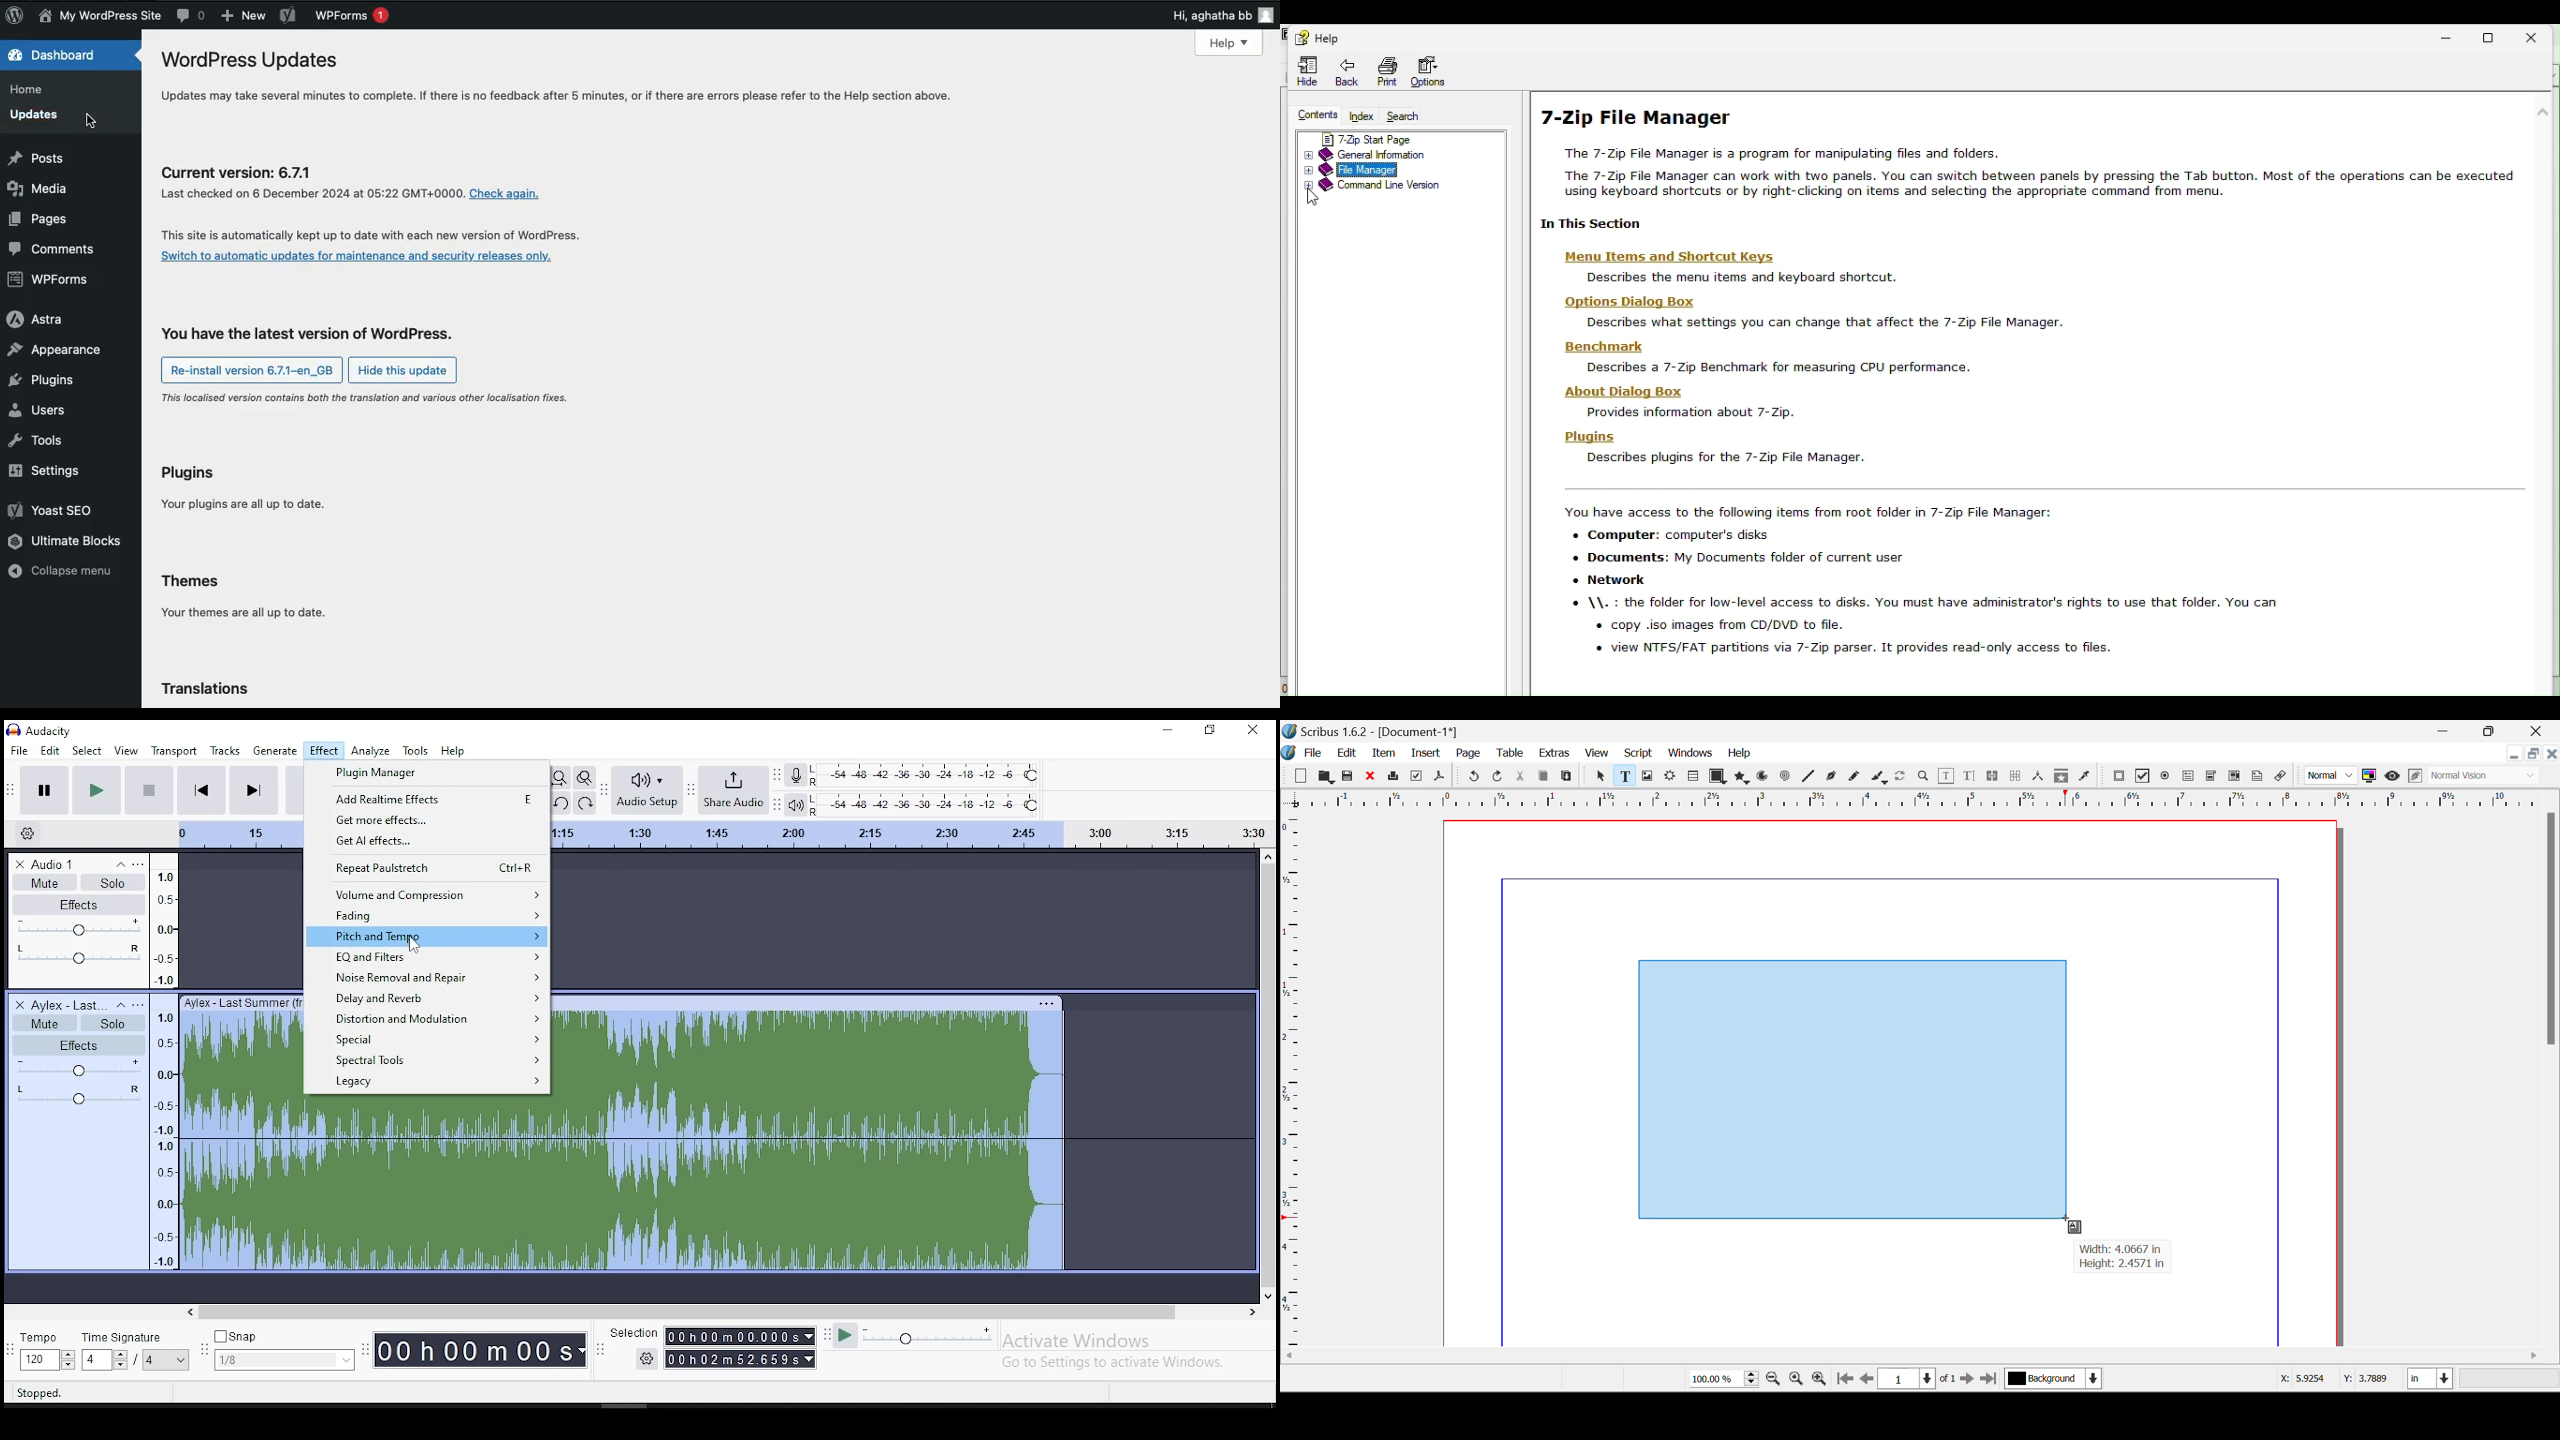 The height and width of the screenshot is (1456, 2576). What do you see at coordinates (2119, 775) in the screenshot?
I see `Pdf Push Button` at bounding box center [2119, 775].